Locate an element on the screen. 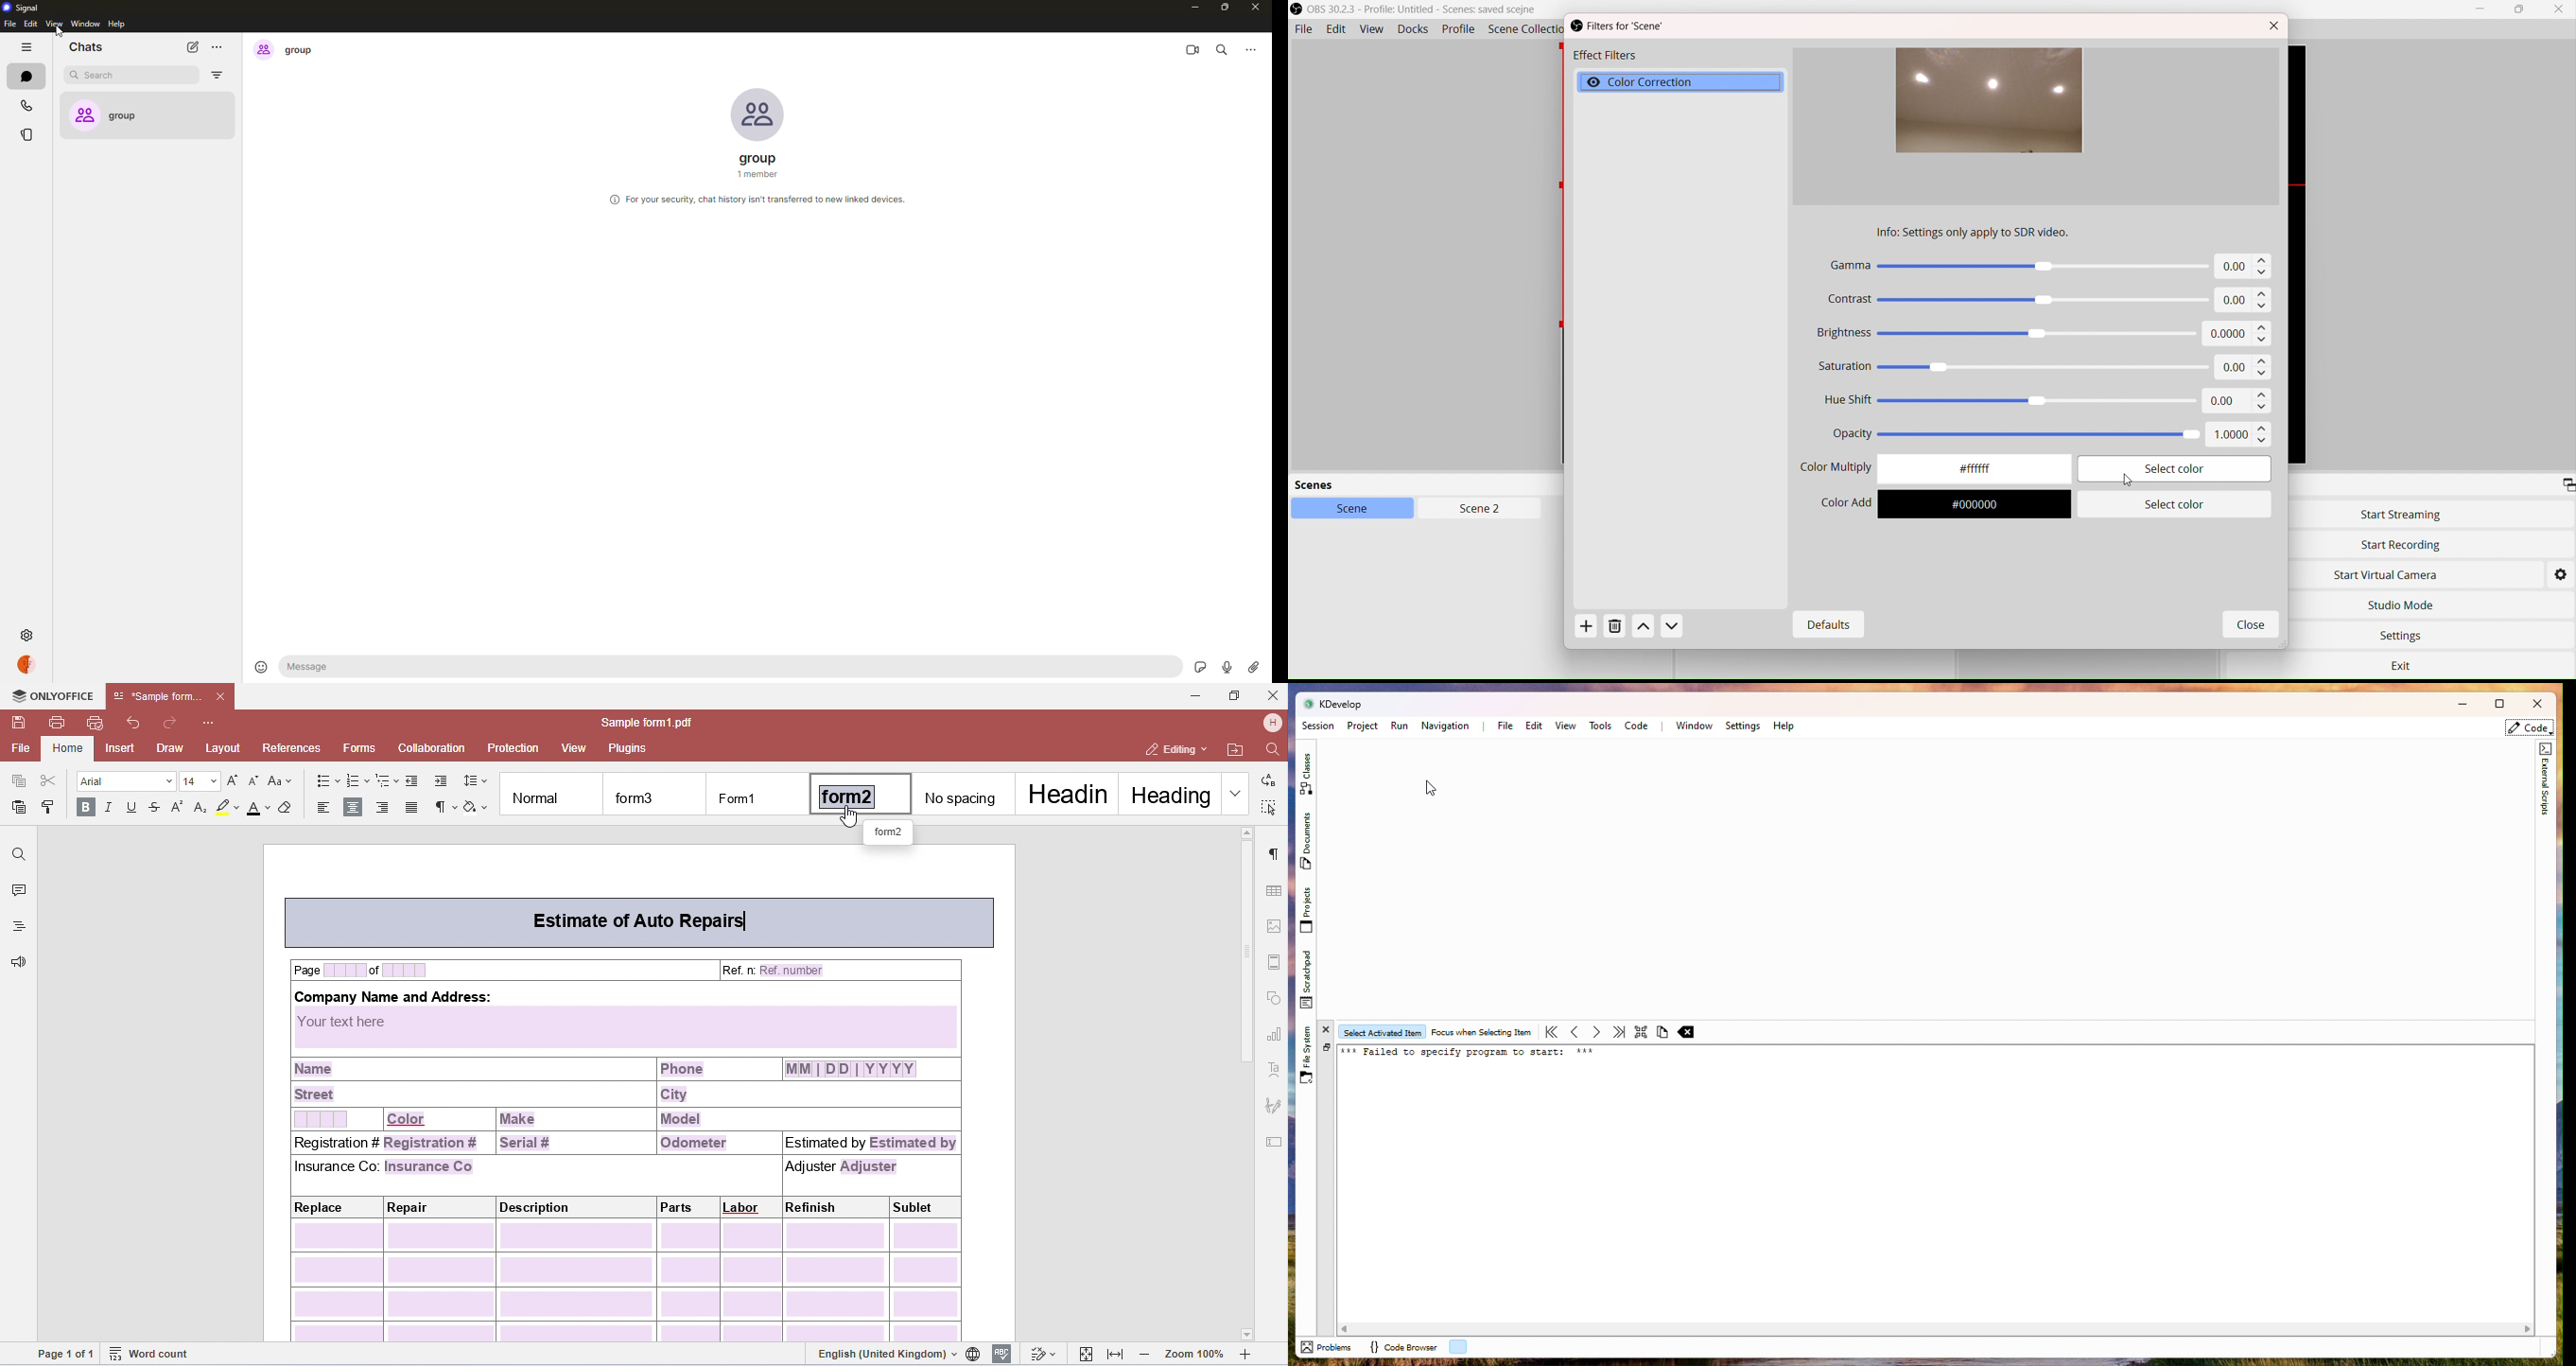 The width and height of the screenshot is (2576, 1372). message is located at coordinates (364, 666).